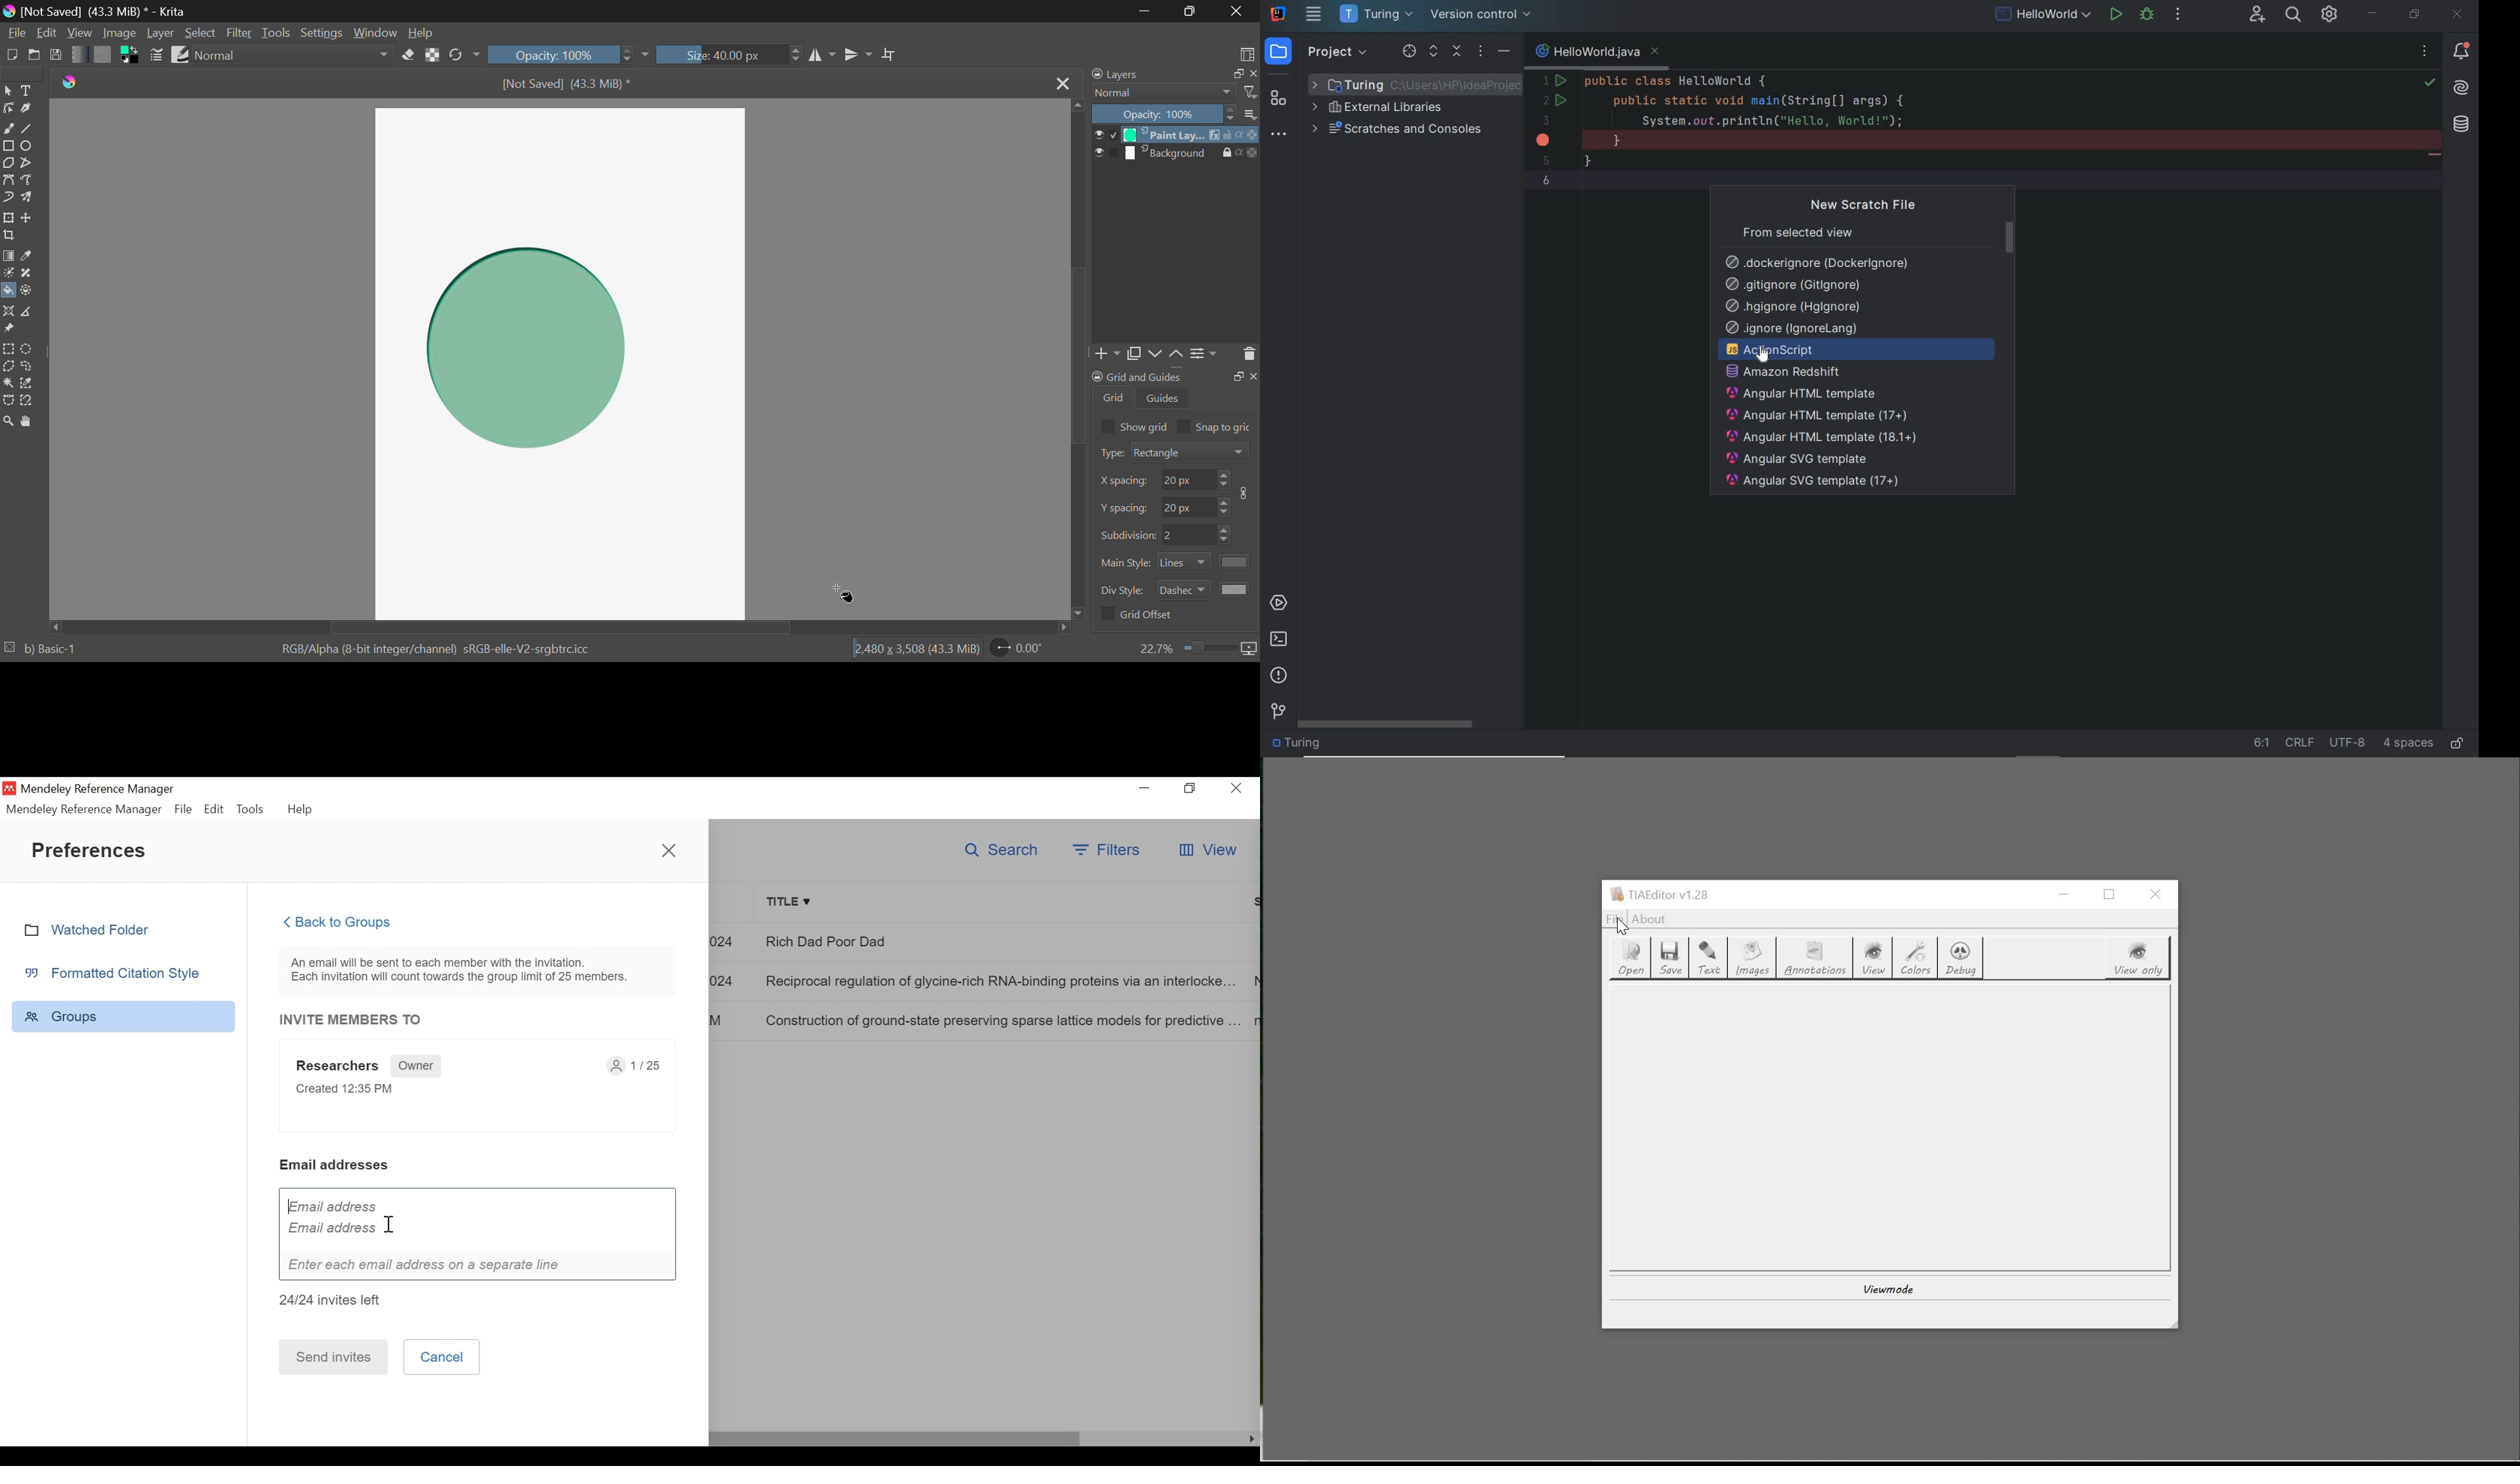  What do you see at coordinates (201, 33) in the screenshot?
I see `Select` at bounding box center [201, 33].